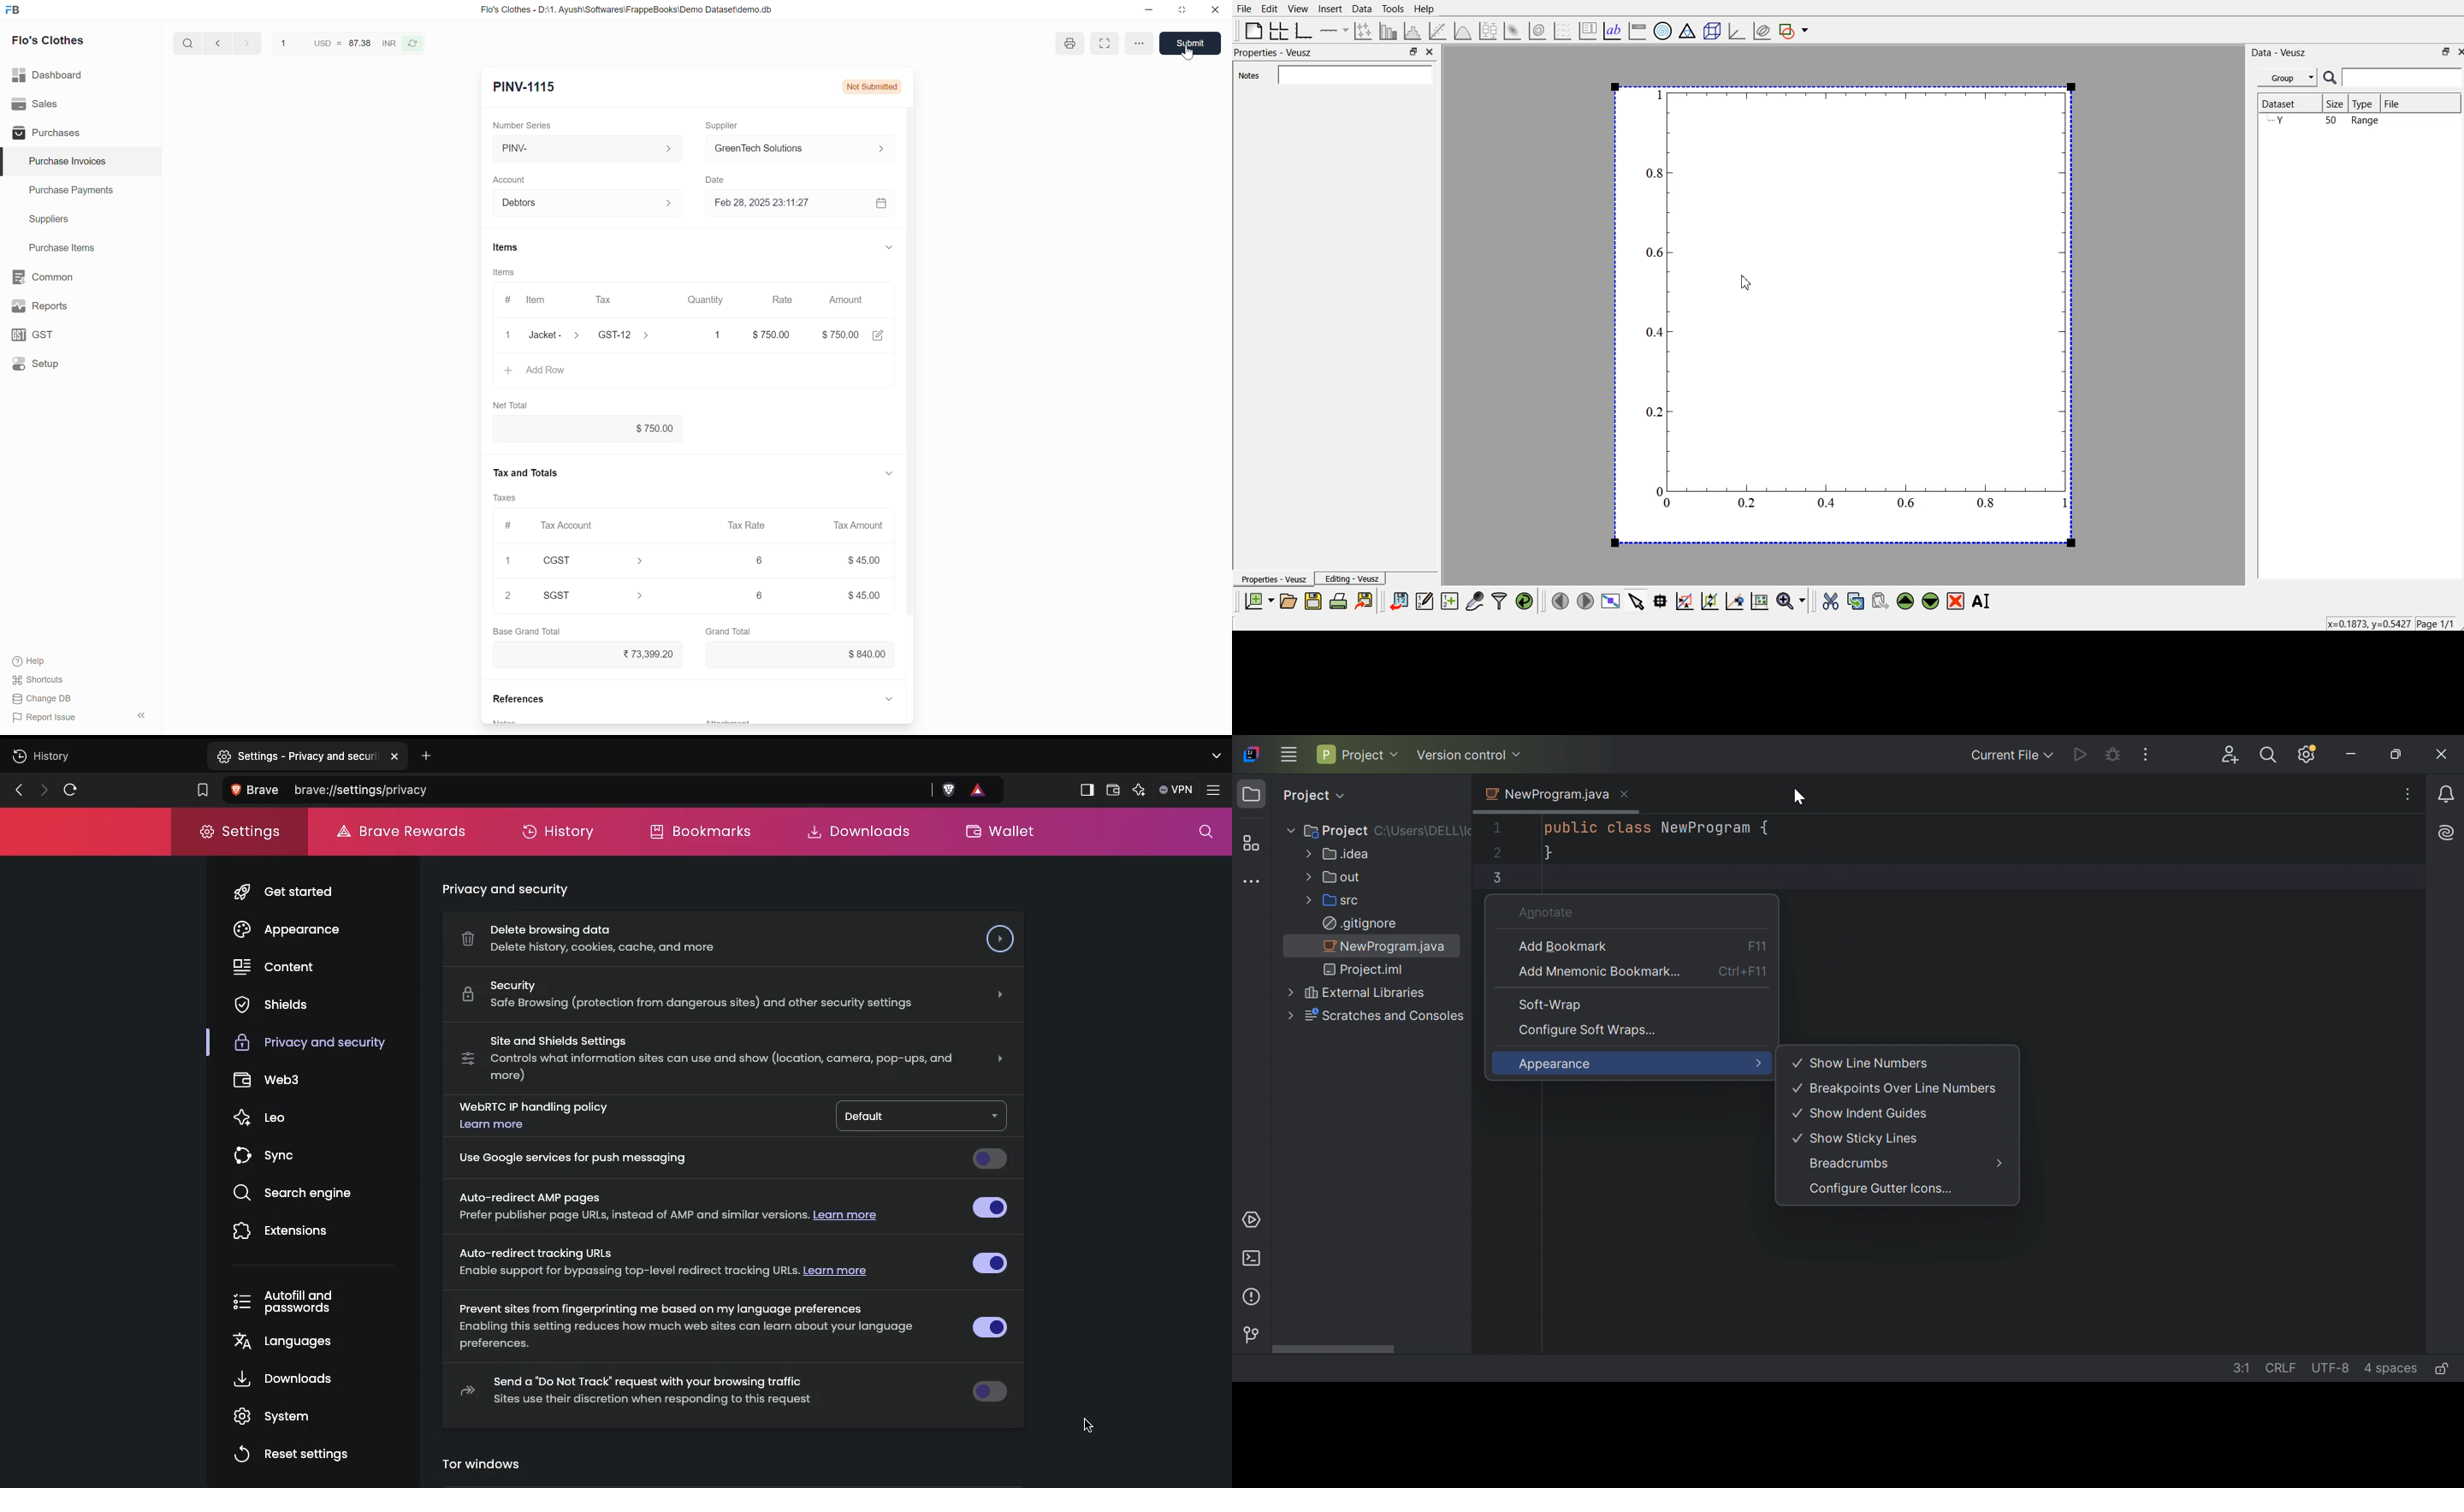 The width and height of the screenshot is (2464, 1512). I want to click on Tax and Totals, so click(524, 473).